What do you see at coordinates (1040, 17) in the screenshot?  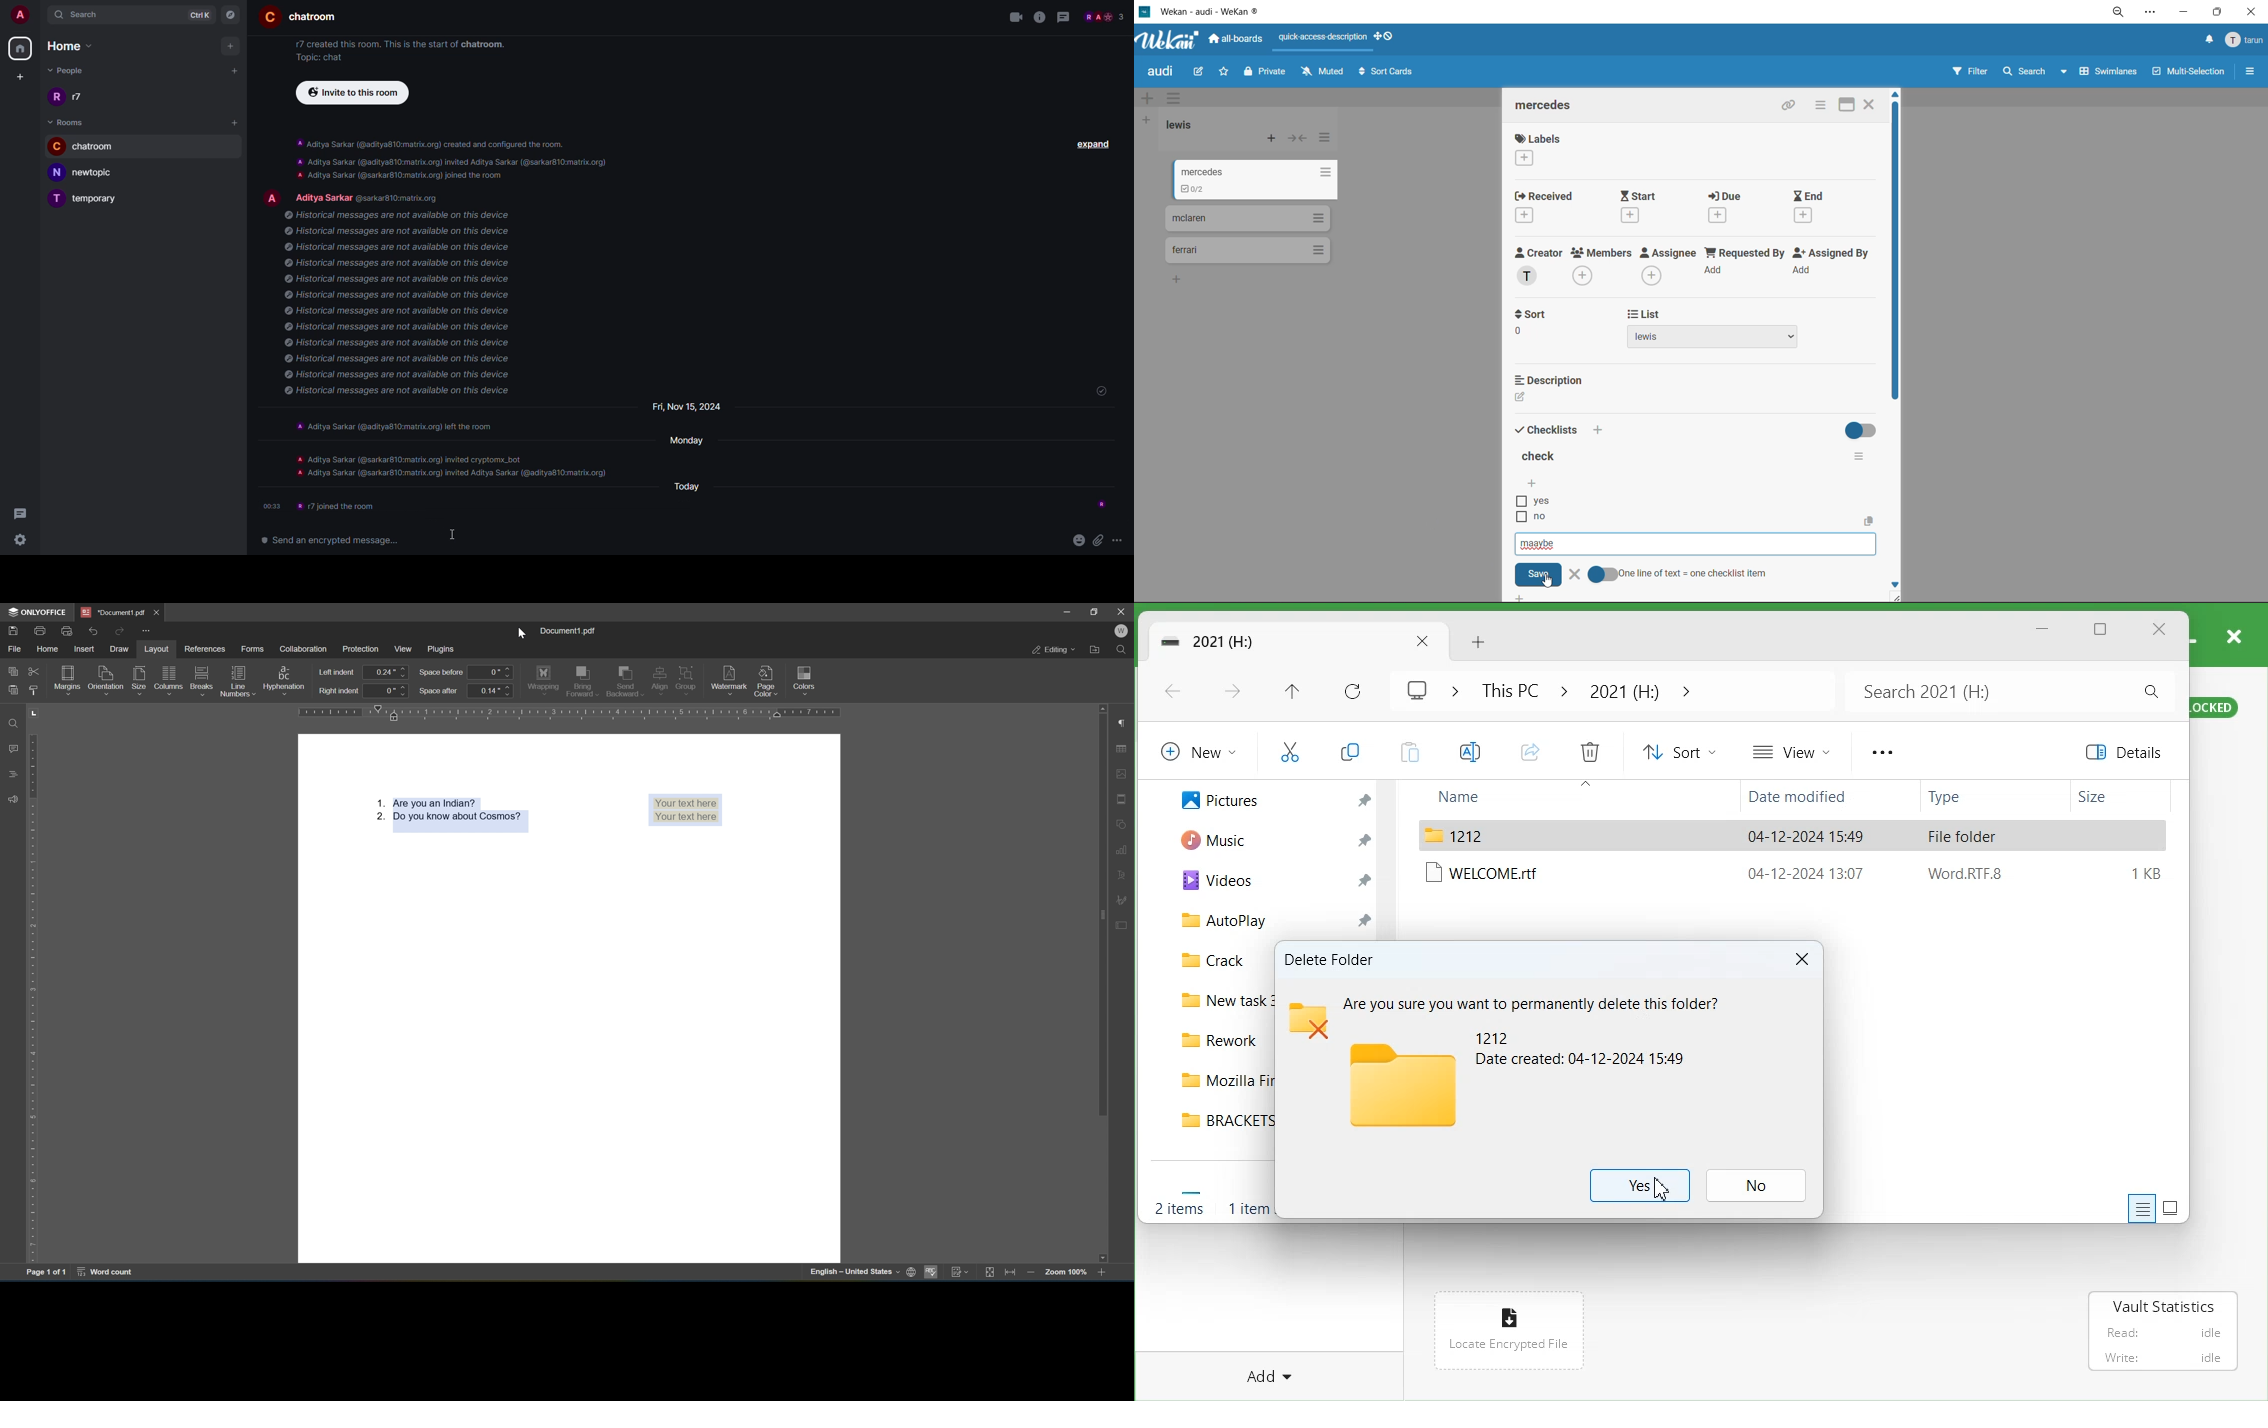 I see `info` at bounding box center [1040, 17].